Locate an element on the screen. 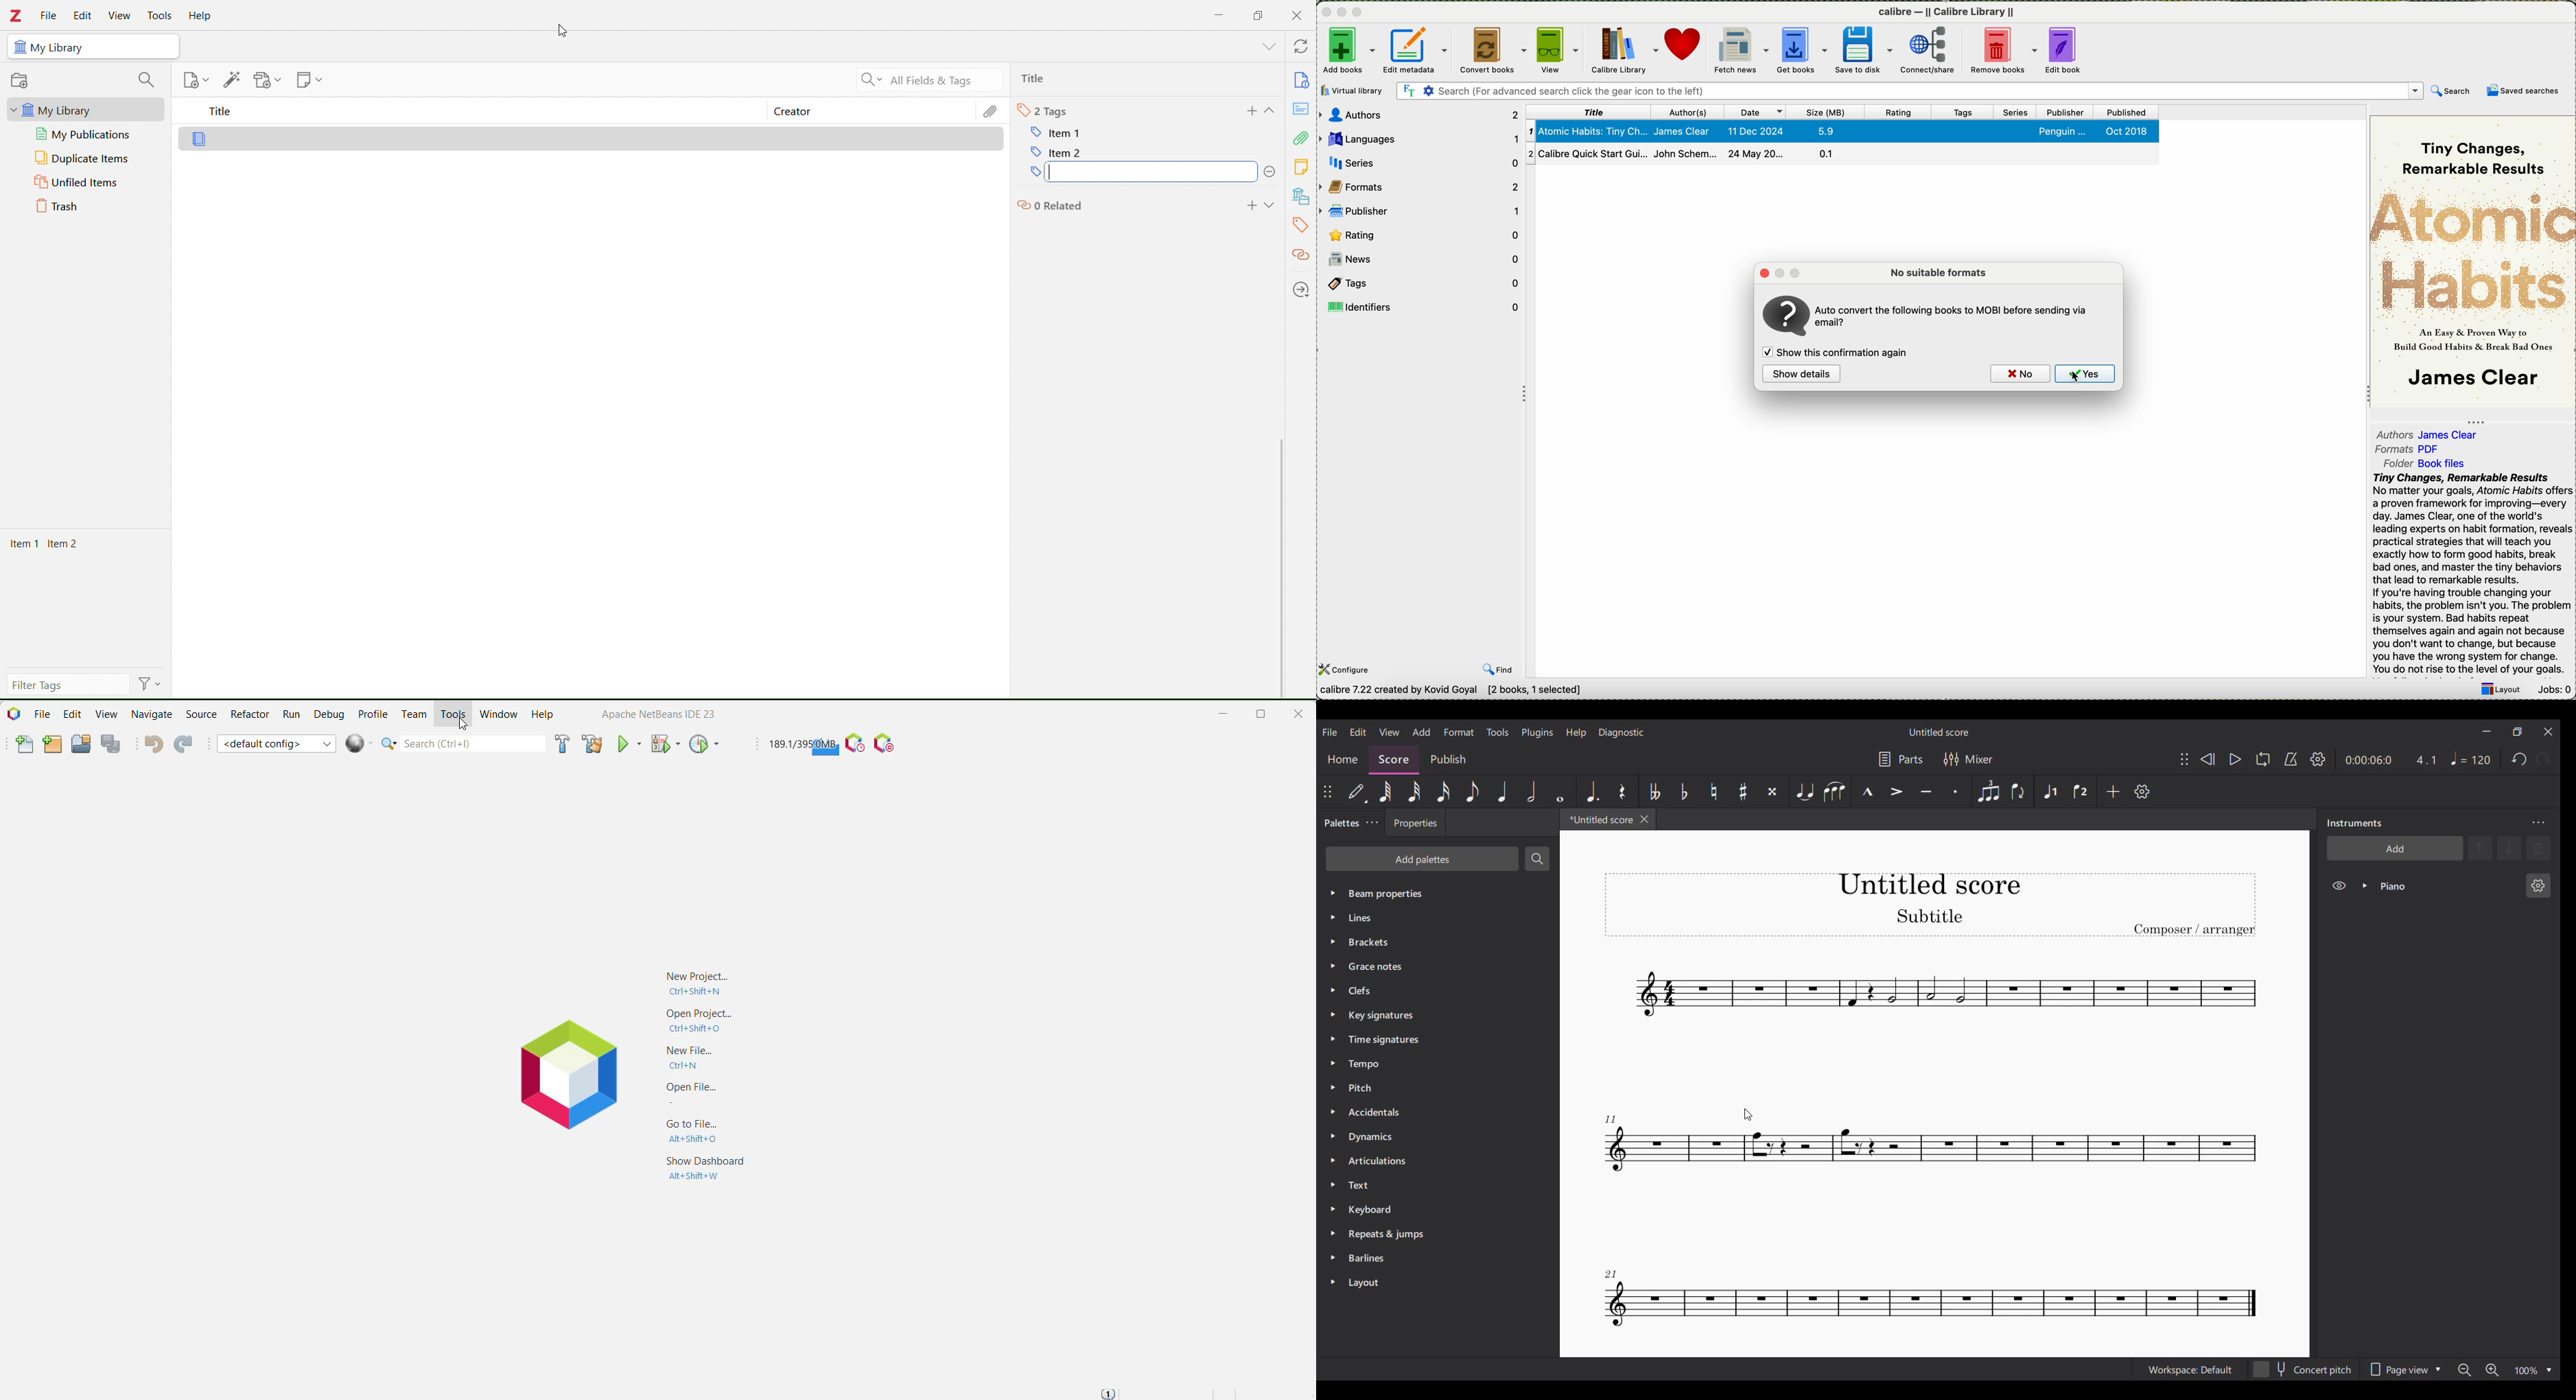 This screenshot has width=2576, height=1400. Zoom options is located at coordinates (2549, 1370).